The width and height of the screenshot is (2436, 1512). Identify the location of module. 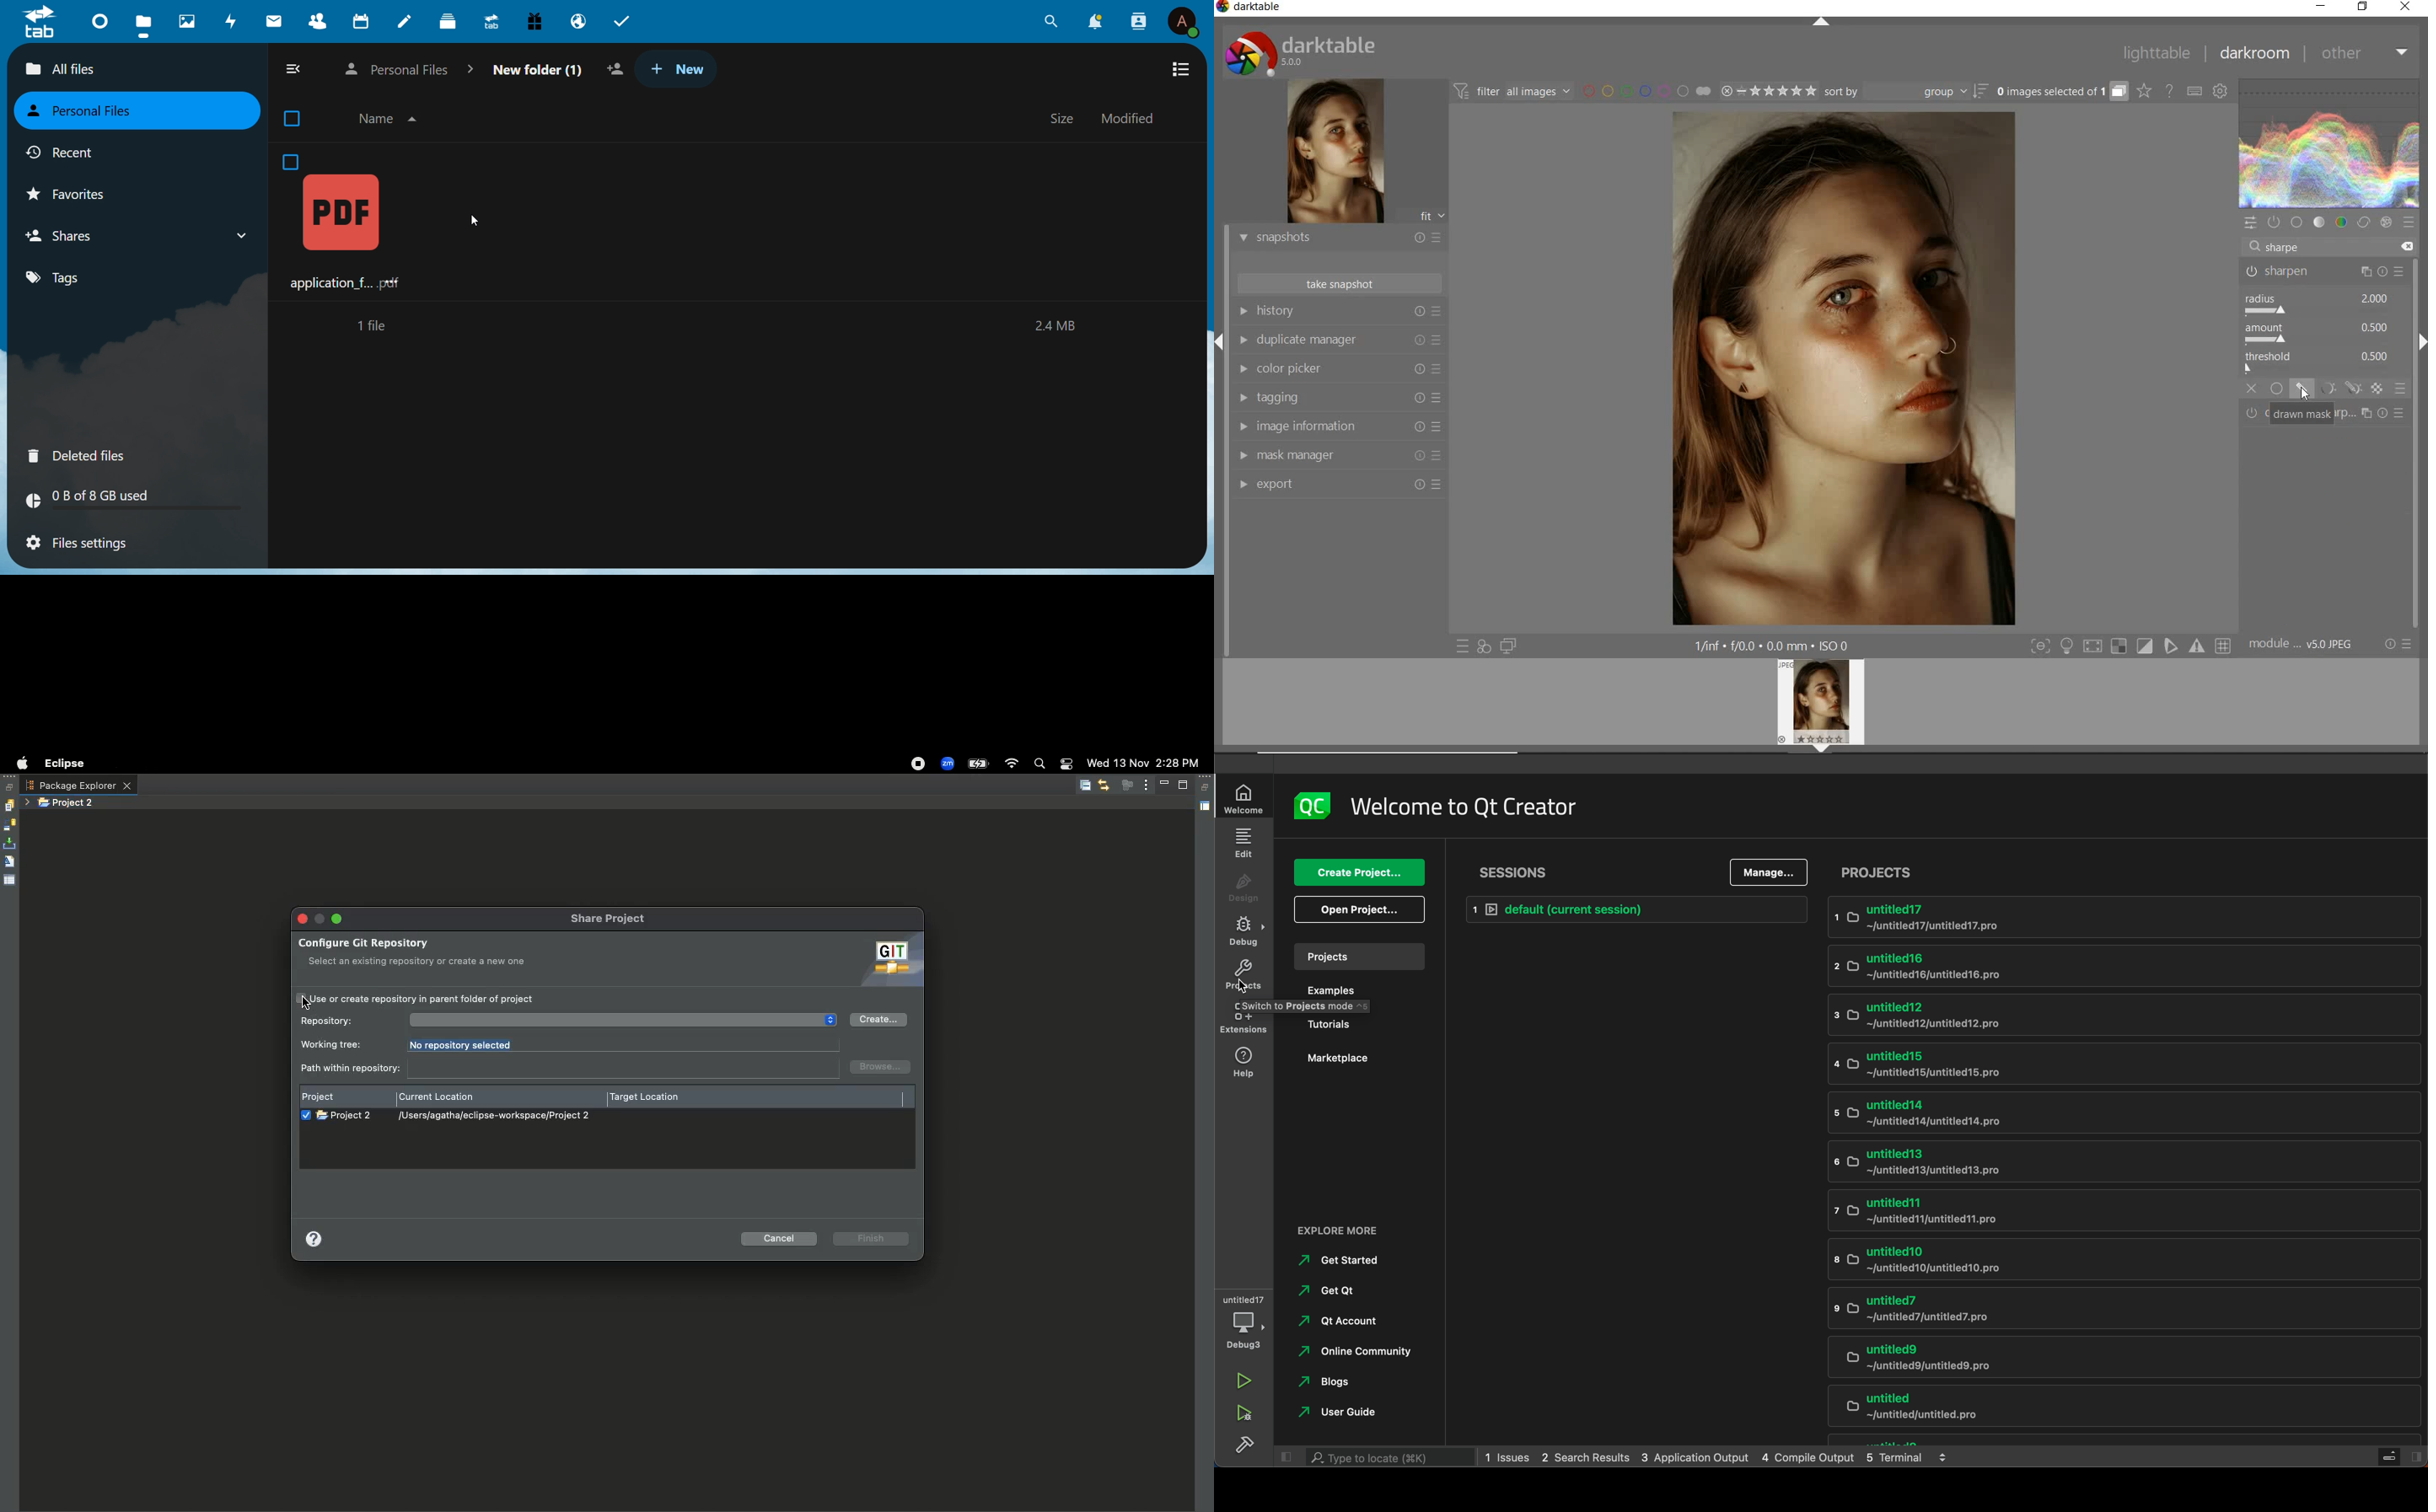
(2302, 645).